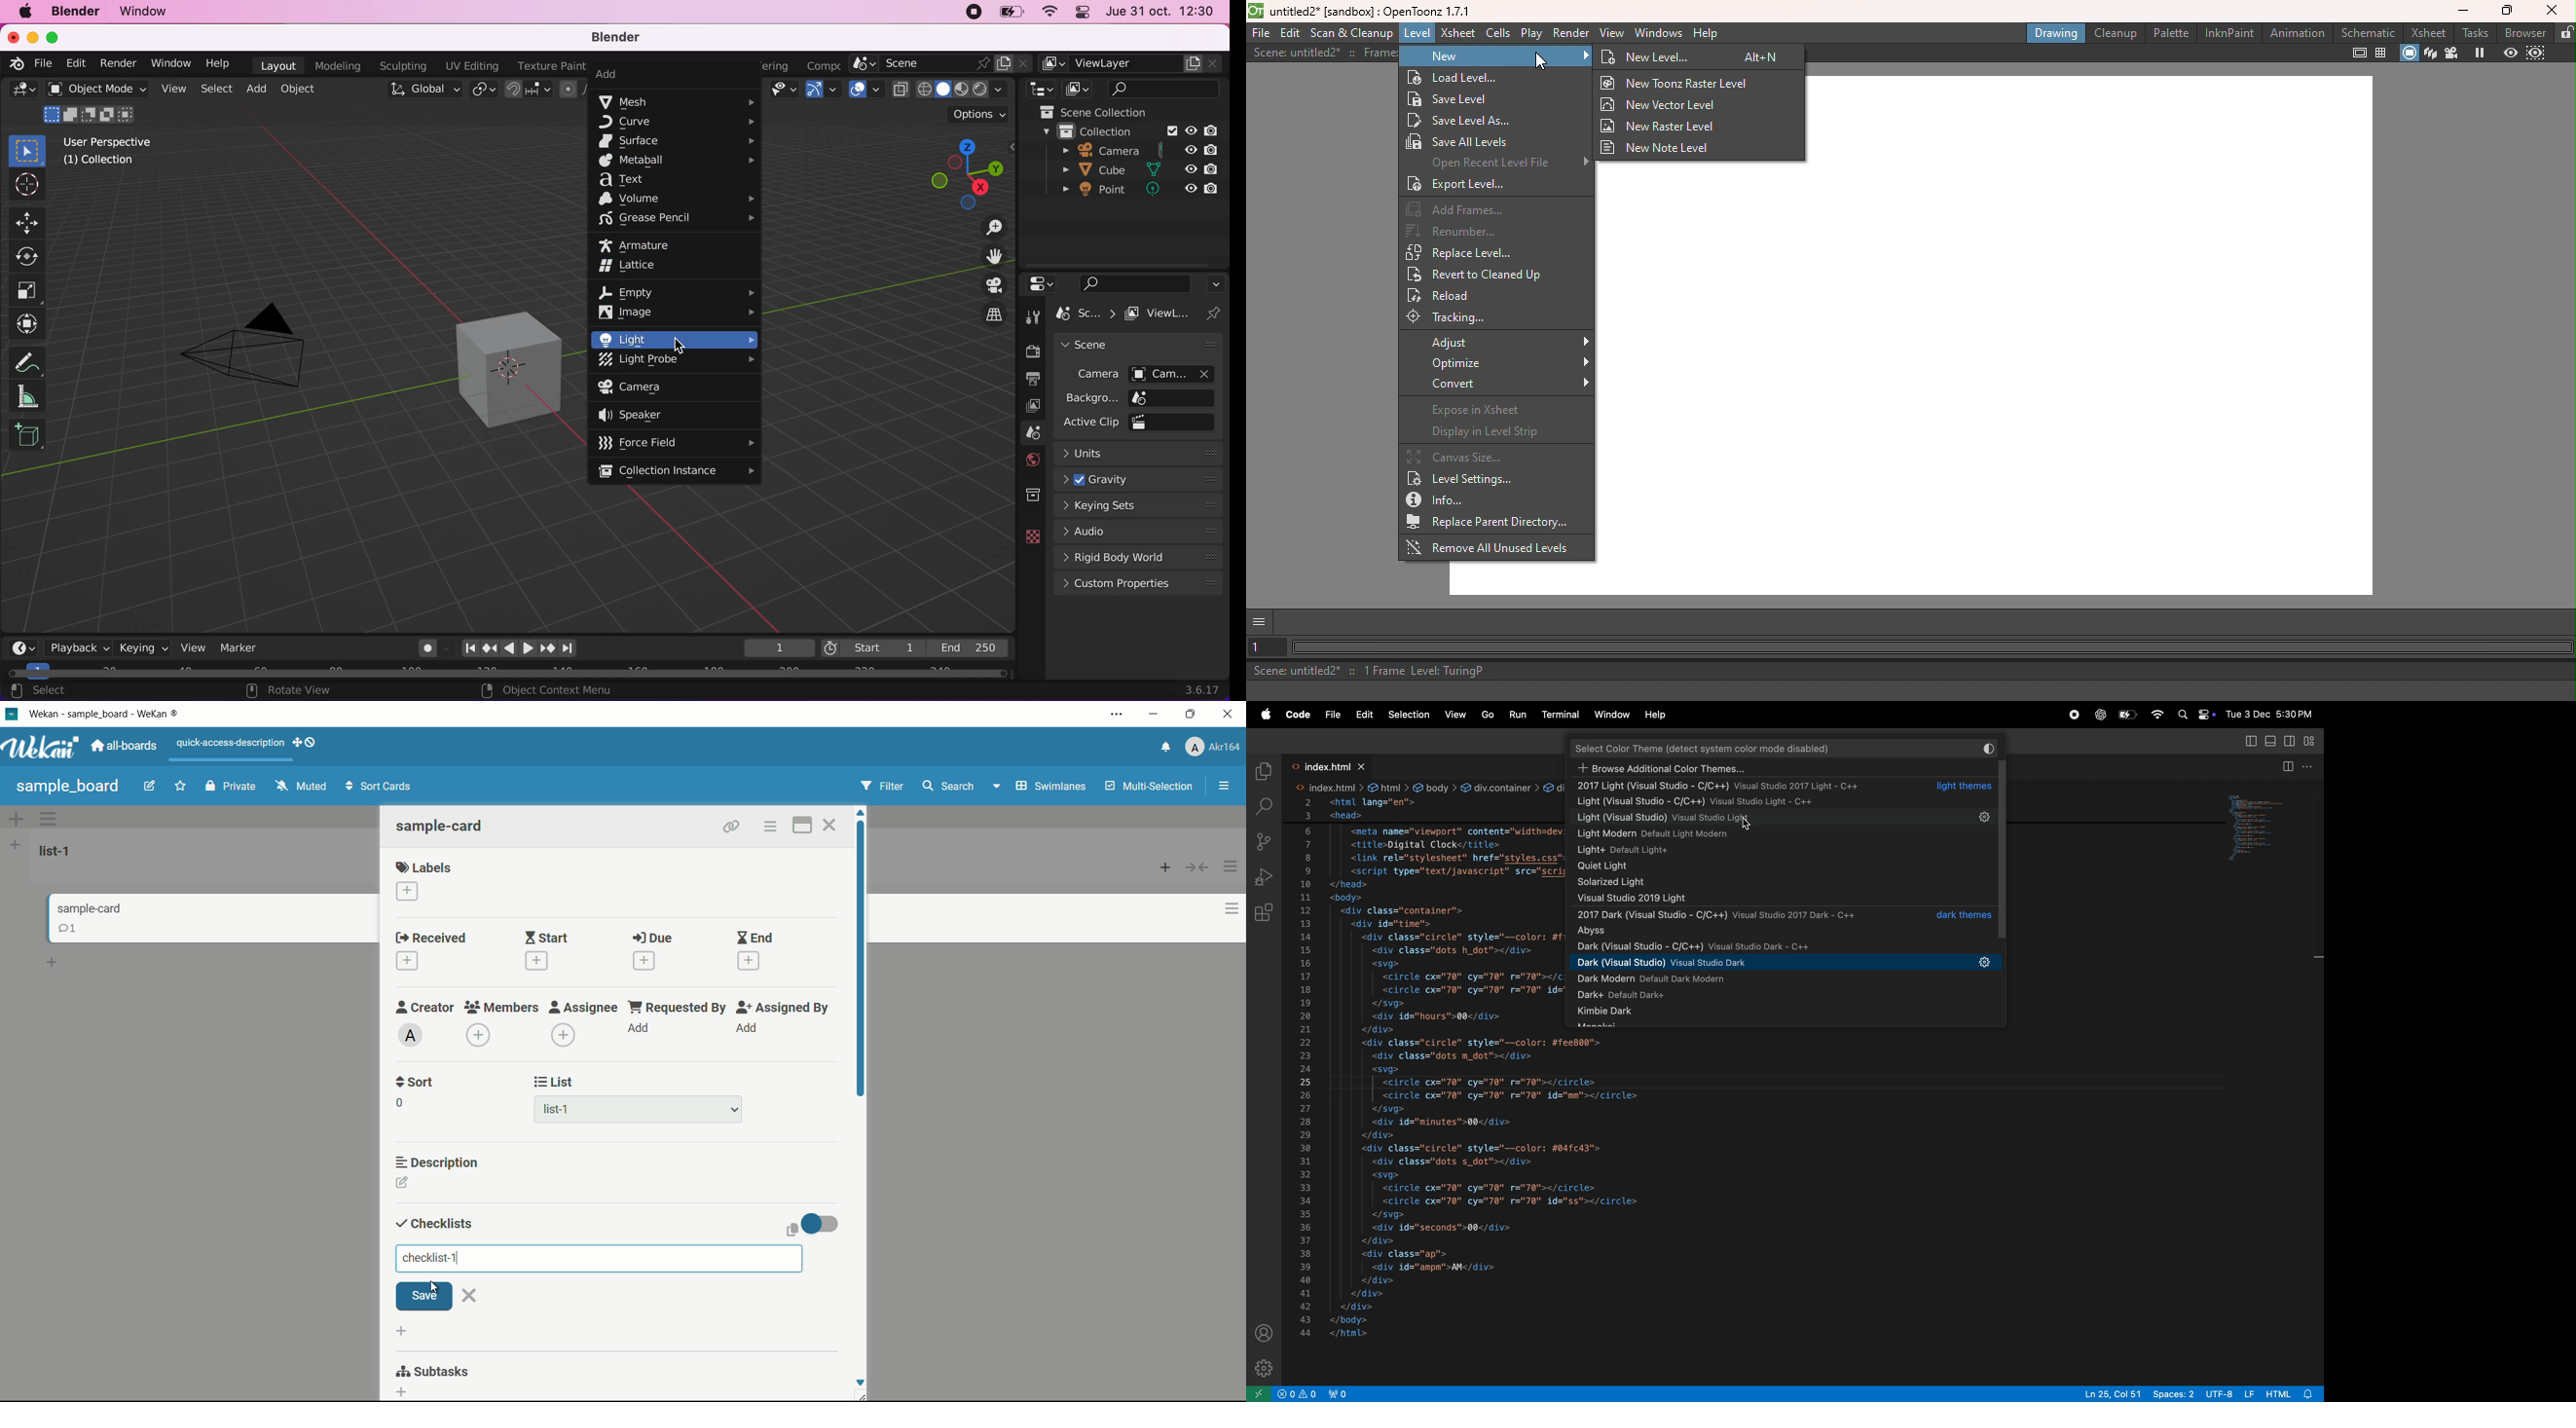 This screenshot has width=2576, height=1428. Describe the element at coordinates (22, 92) in the screenshot. I see `editor type` at that location.